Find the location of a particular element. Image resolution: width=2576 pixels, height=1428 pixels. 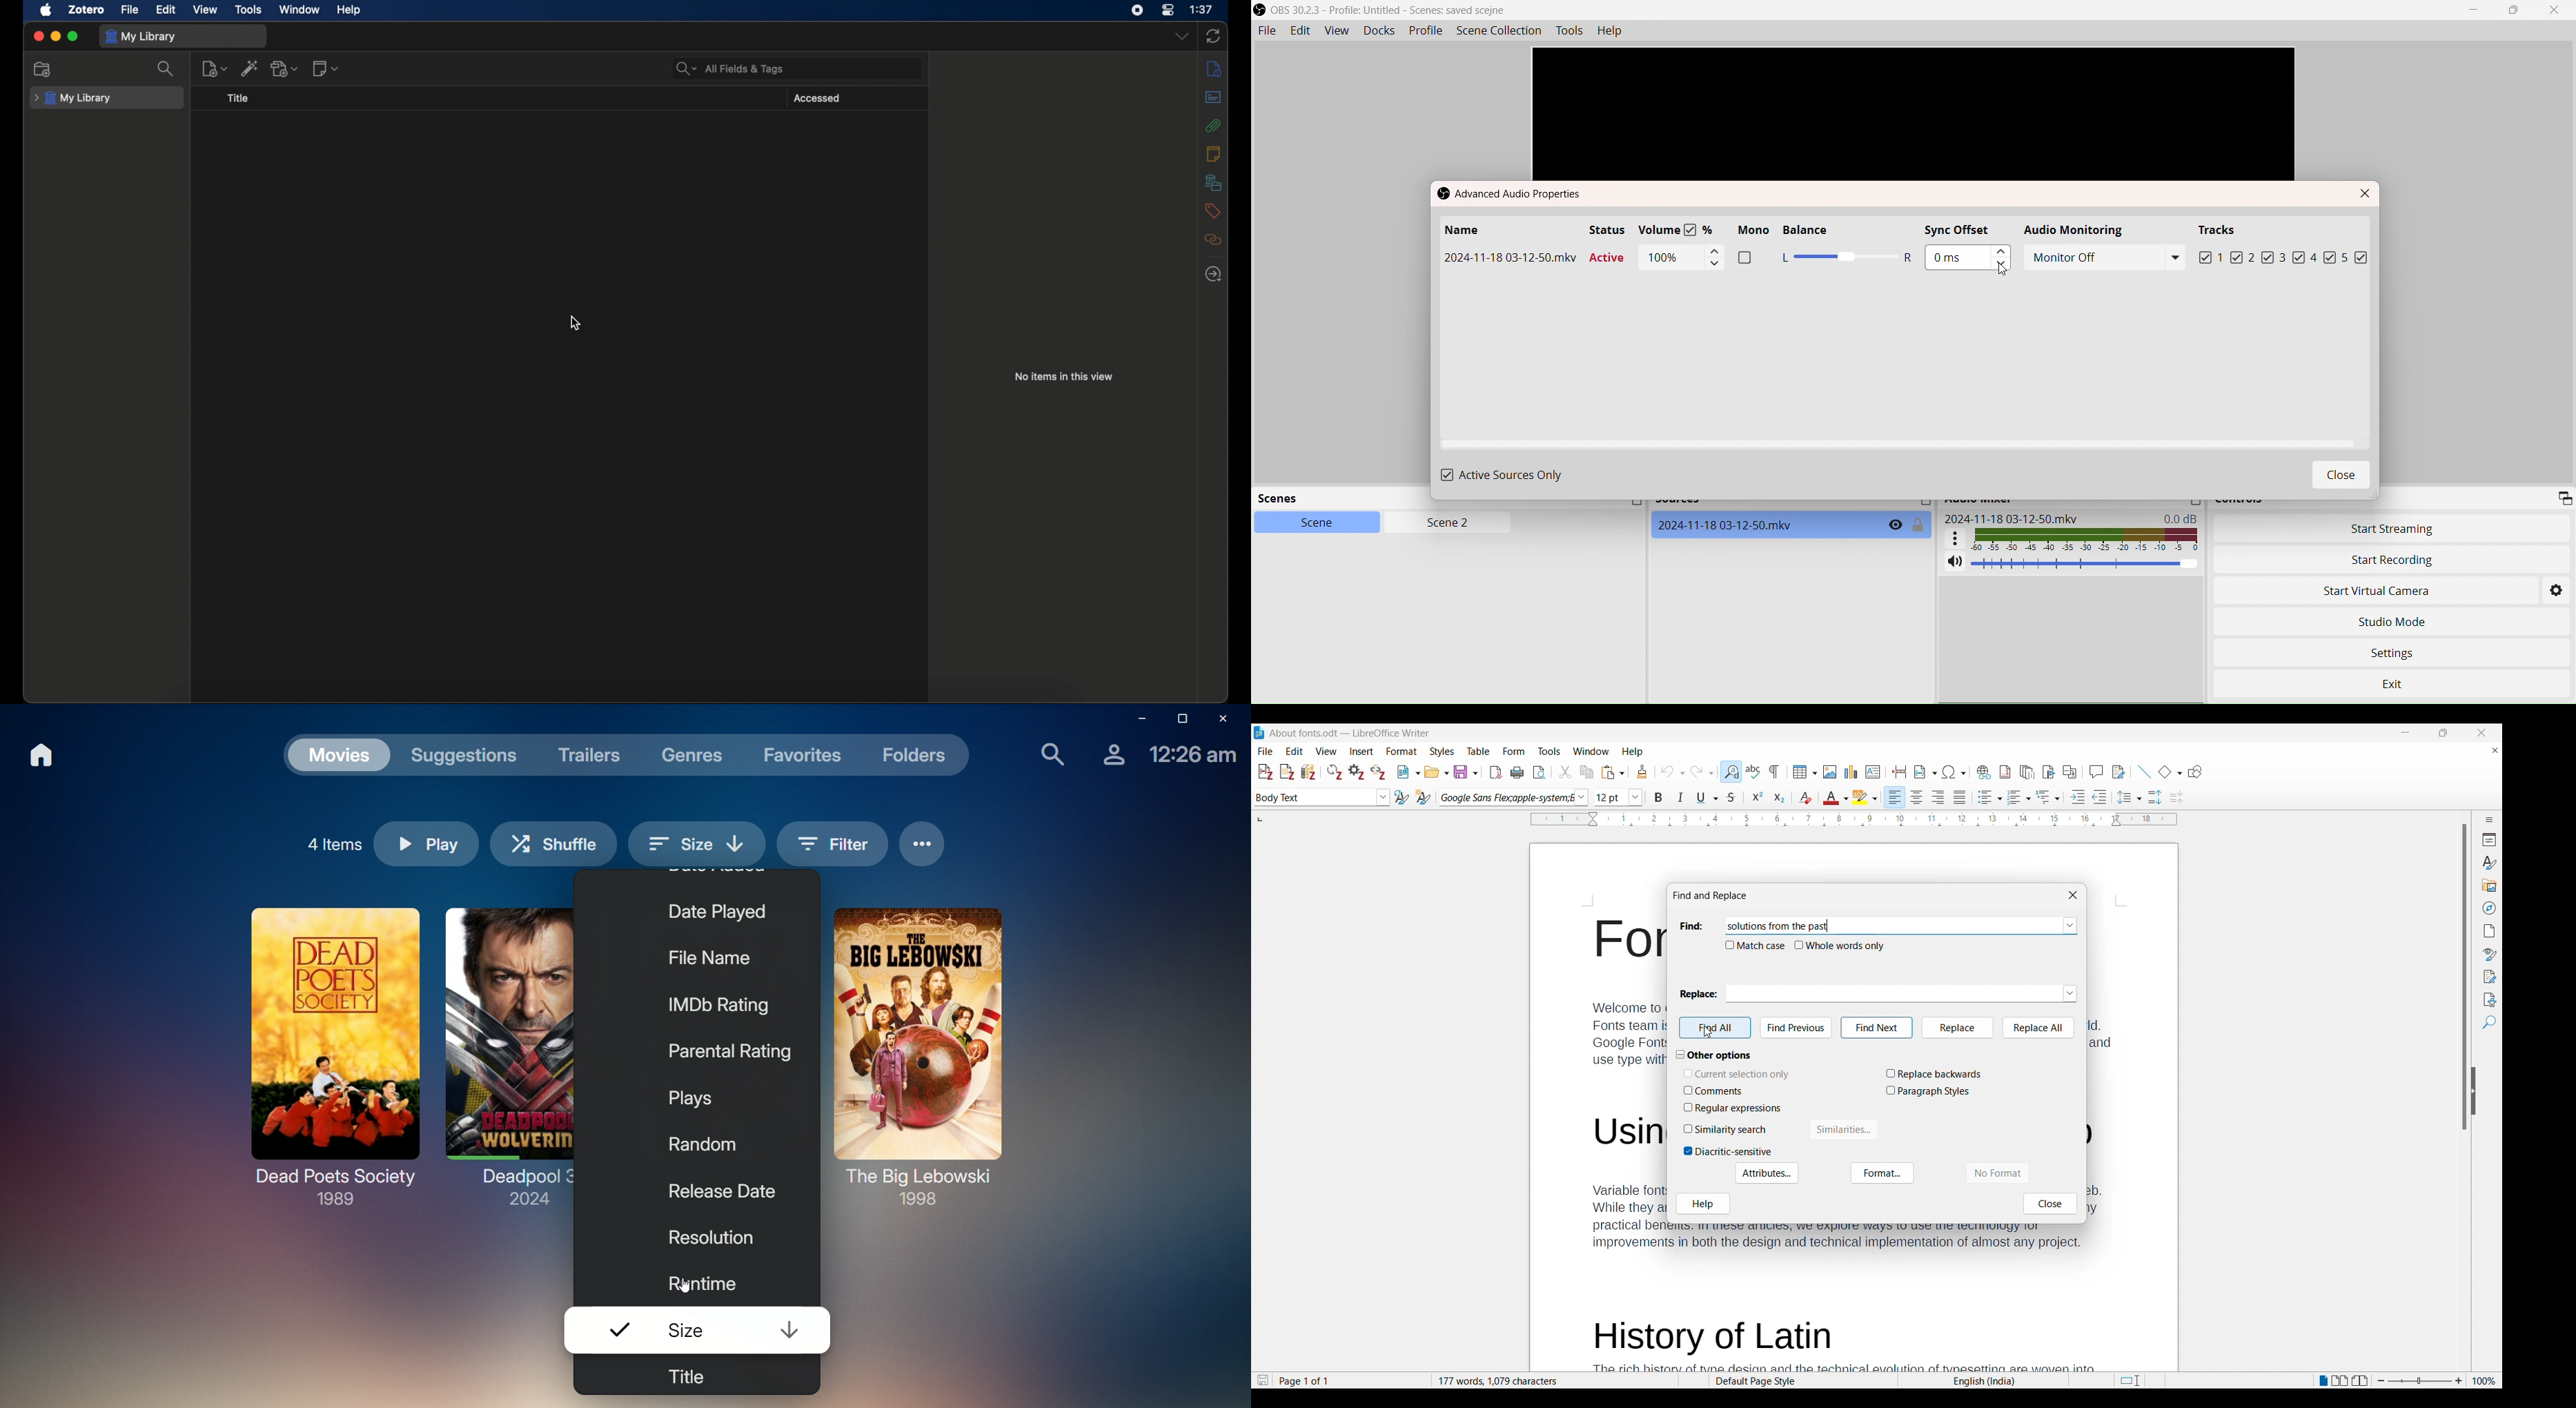

3 is located at coordinates (2291, 257).